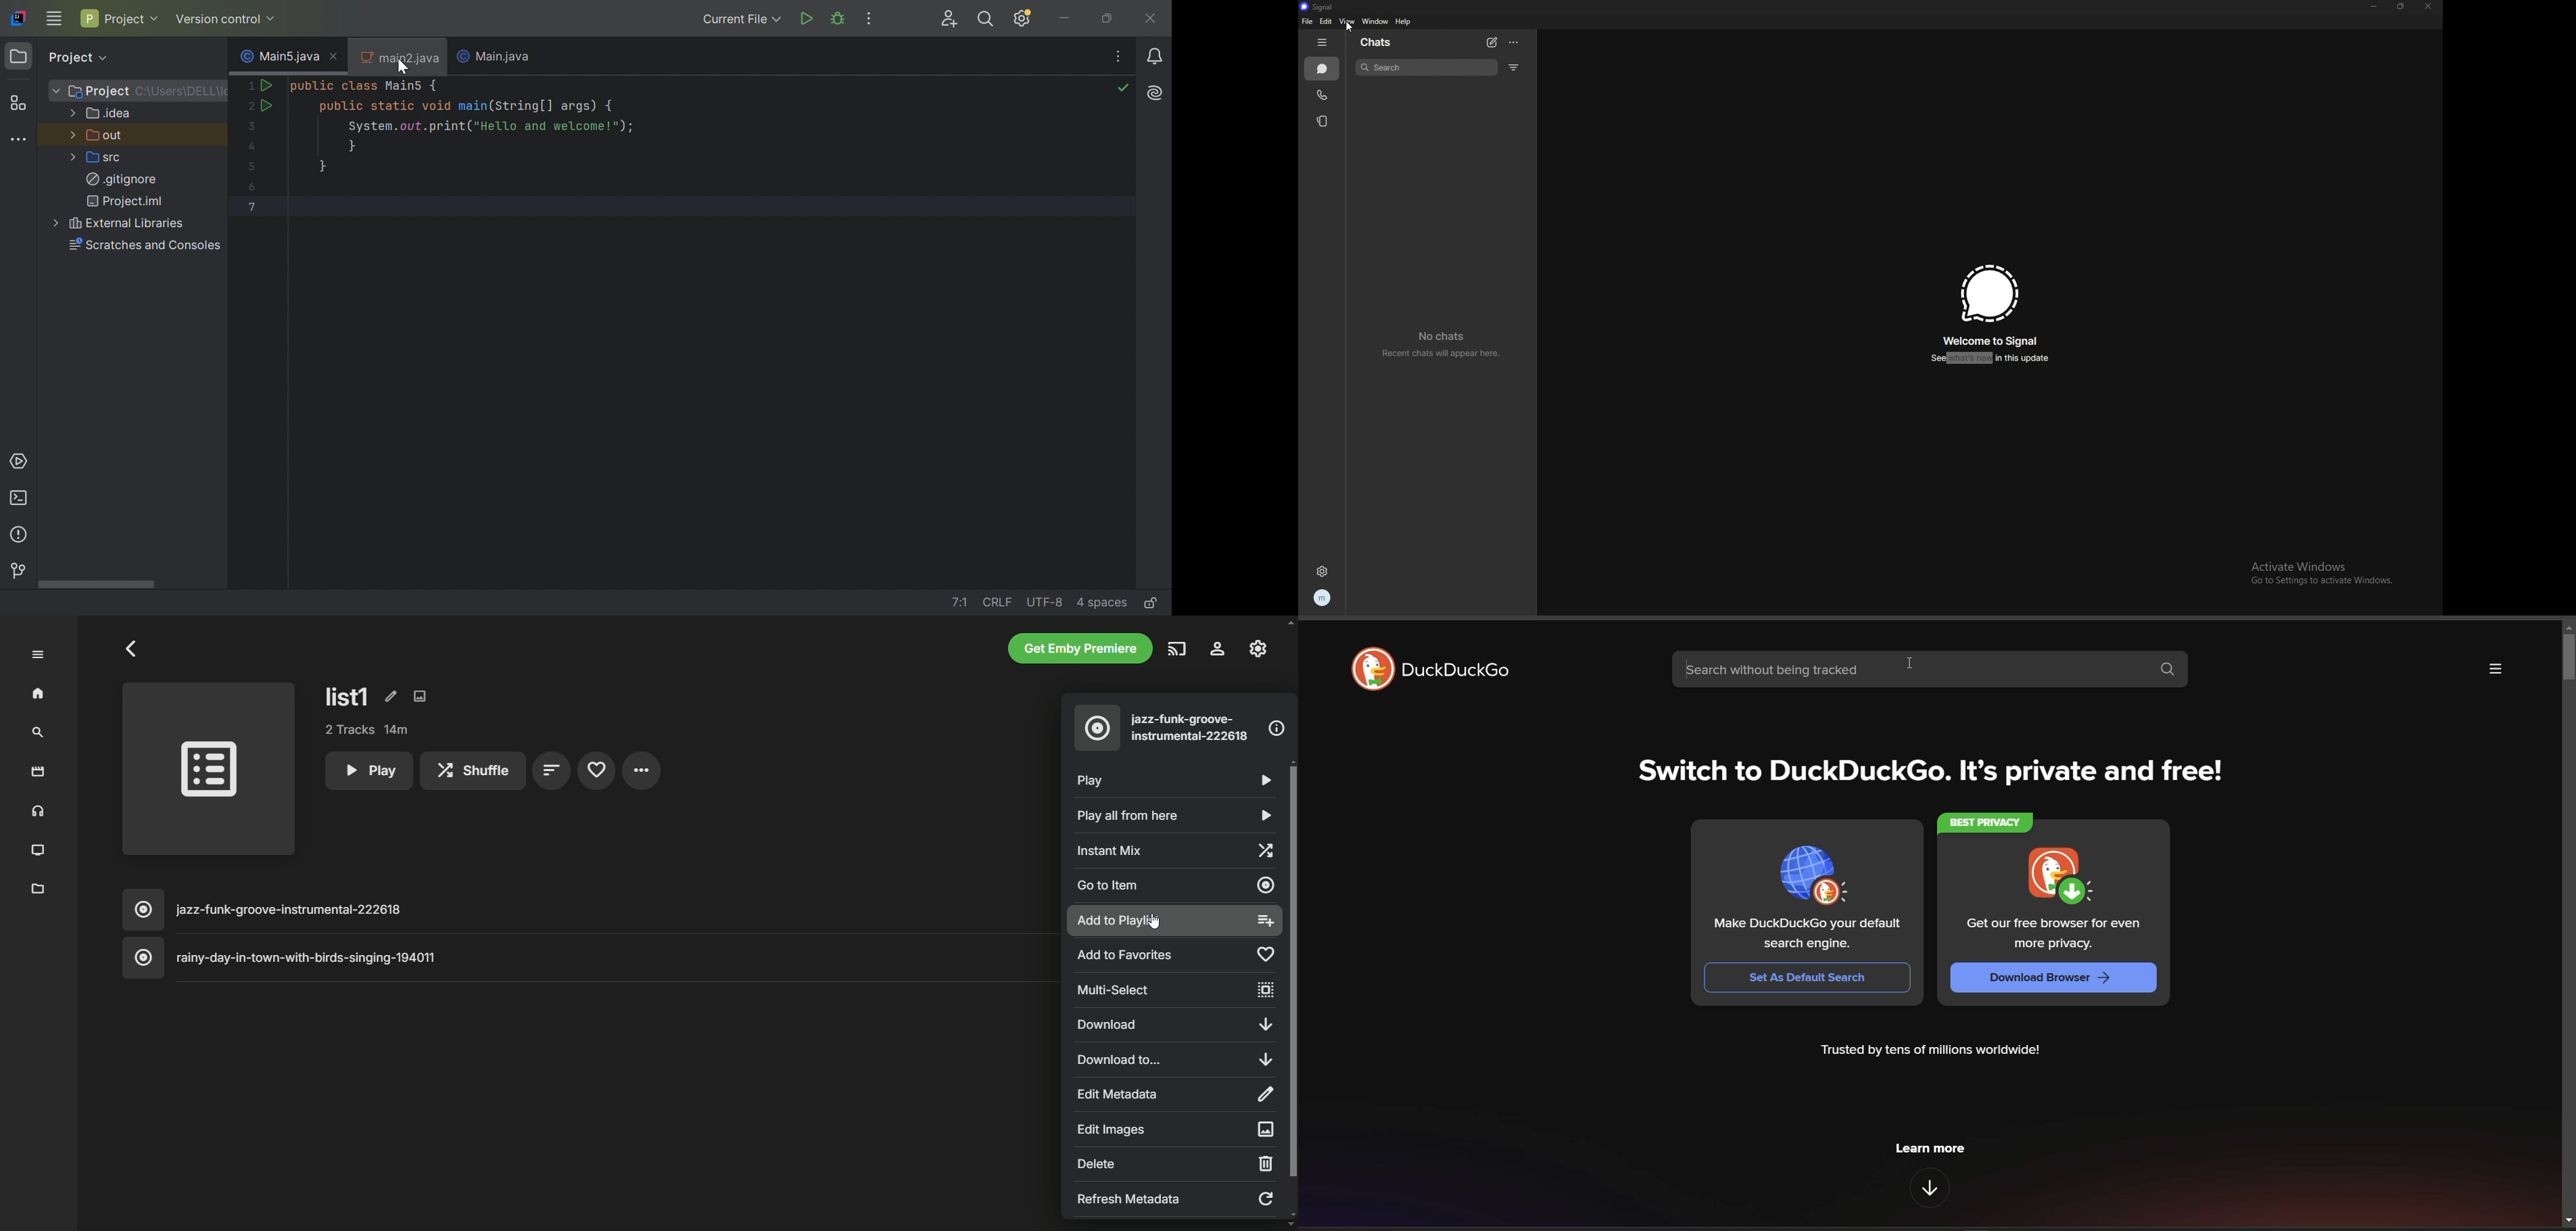 This screenshot has width=2576, height=1232. I want to click on search, so click(1427, 68).